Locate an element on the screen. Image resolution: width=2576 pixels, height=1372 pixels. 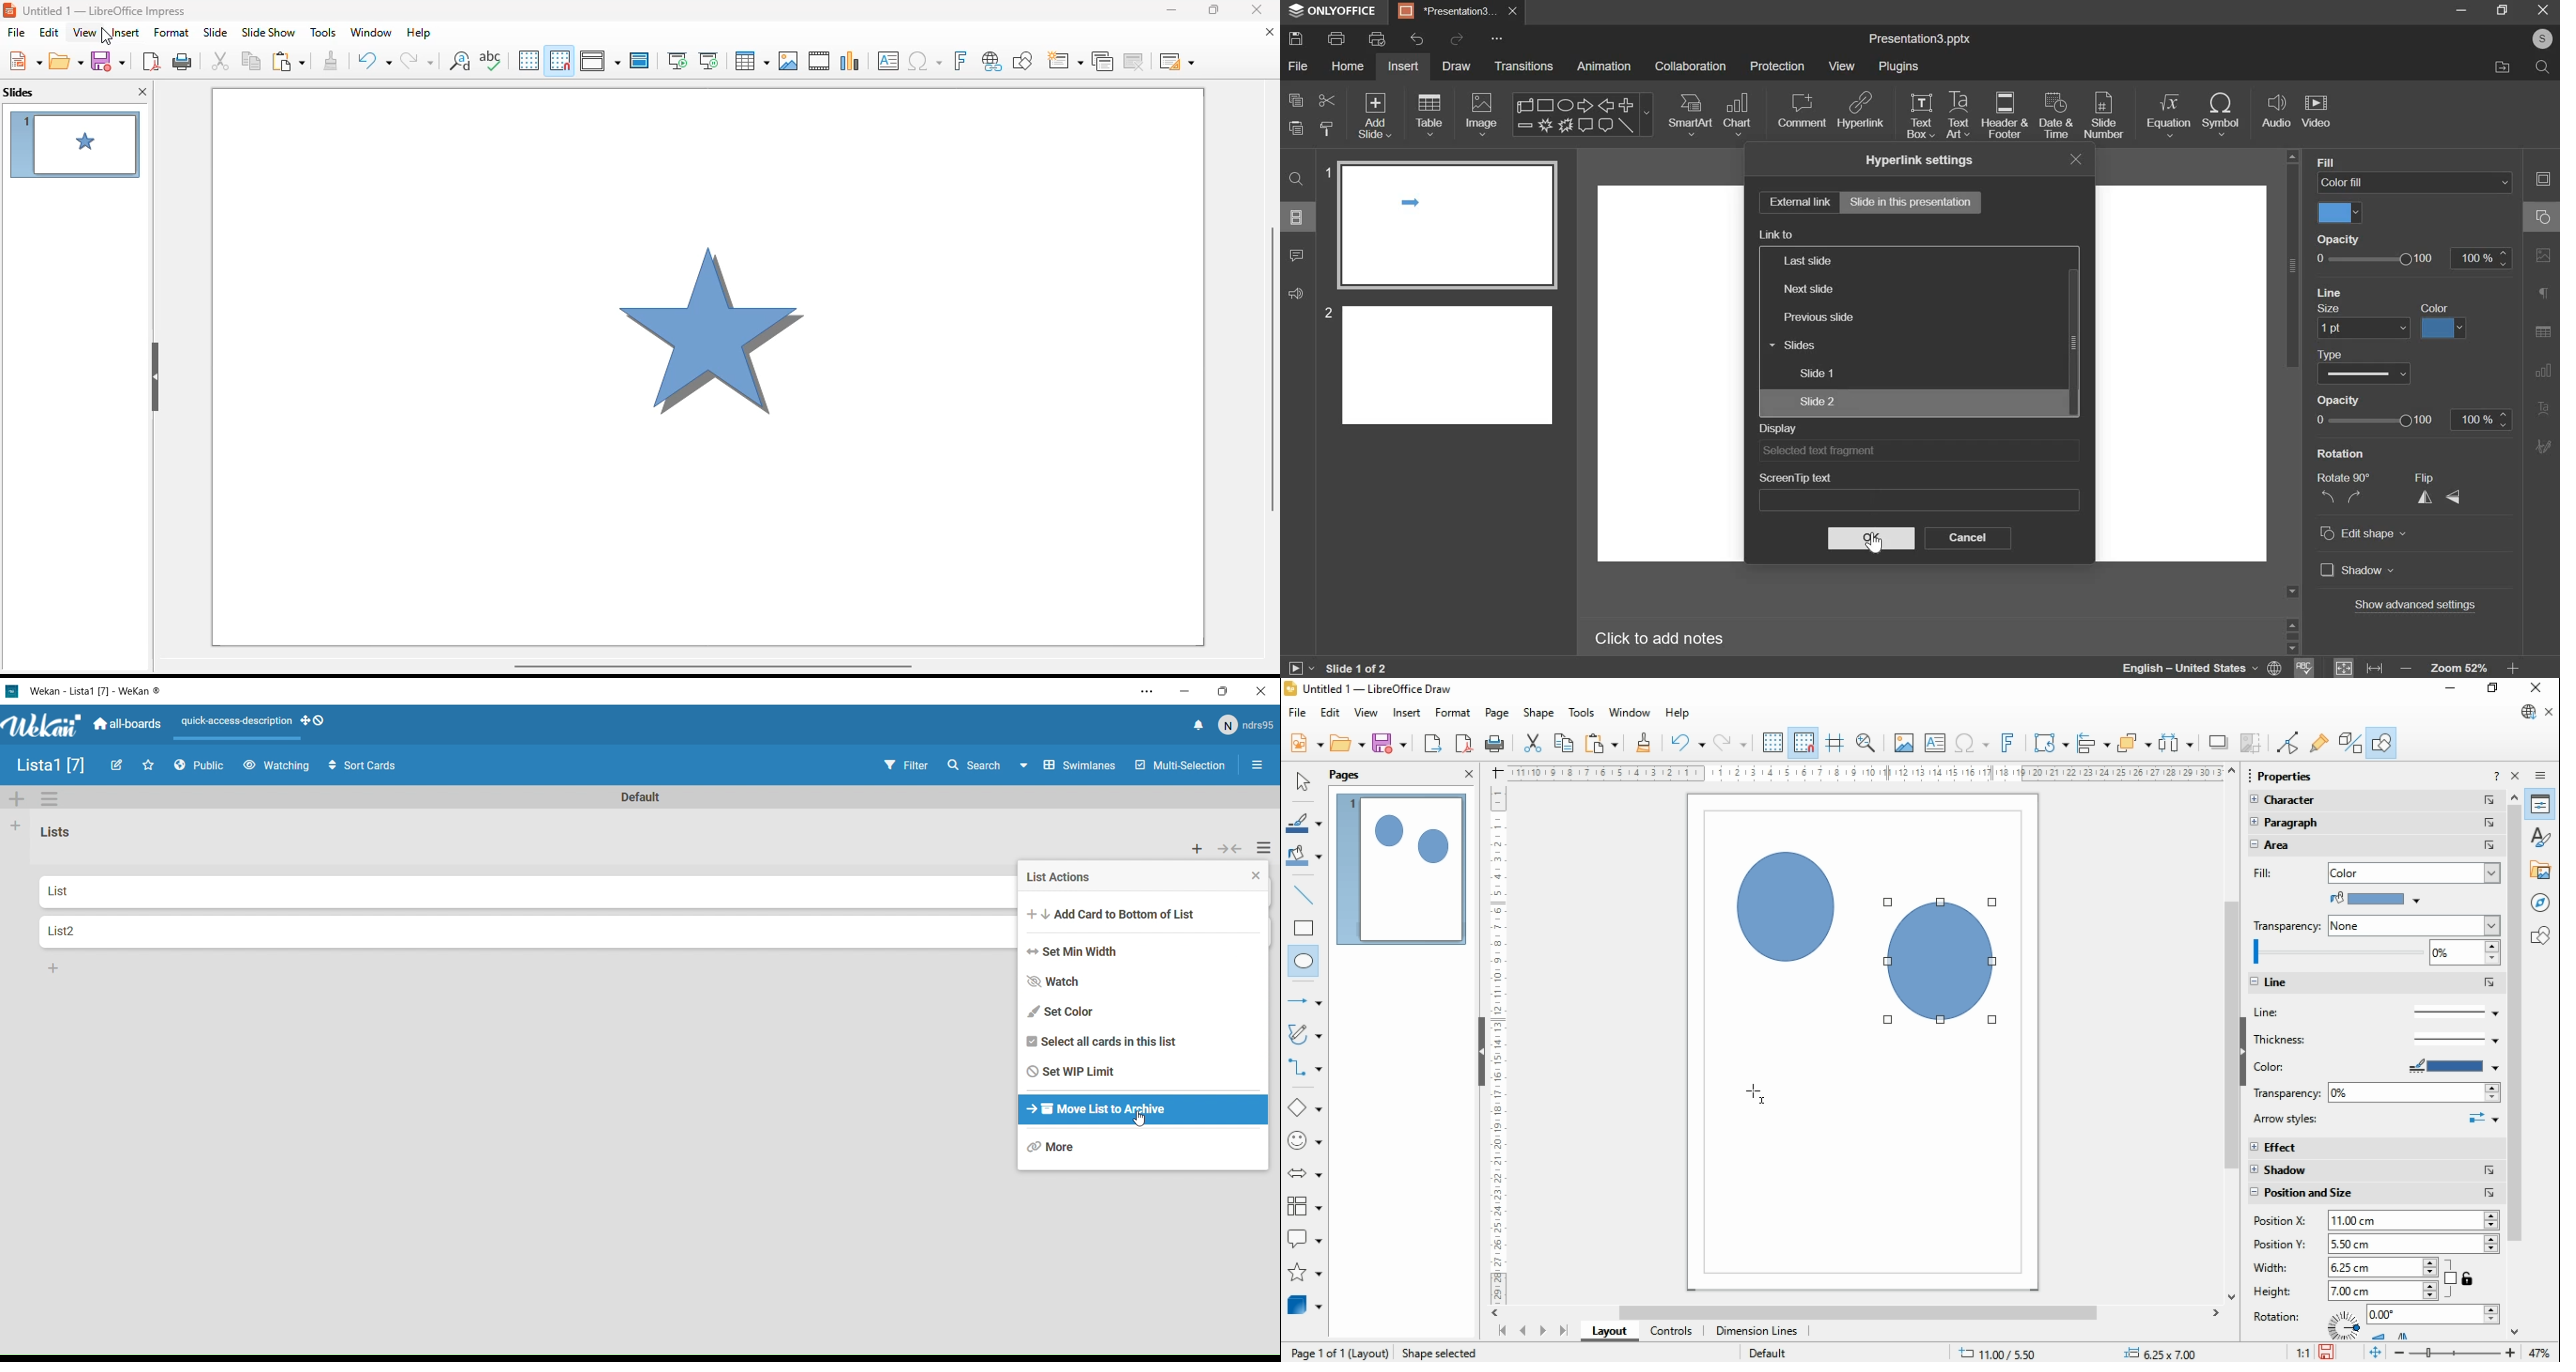
flip vertically is located at coordinates (2451, 497).